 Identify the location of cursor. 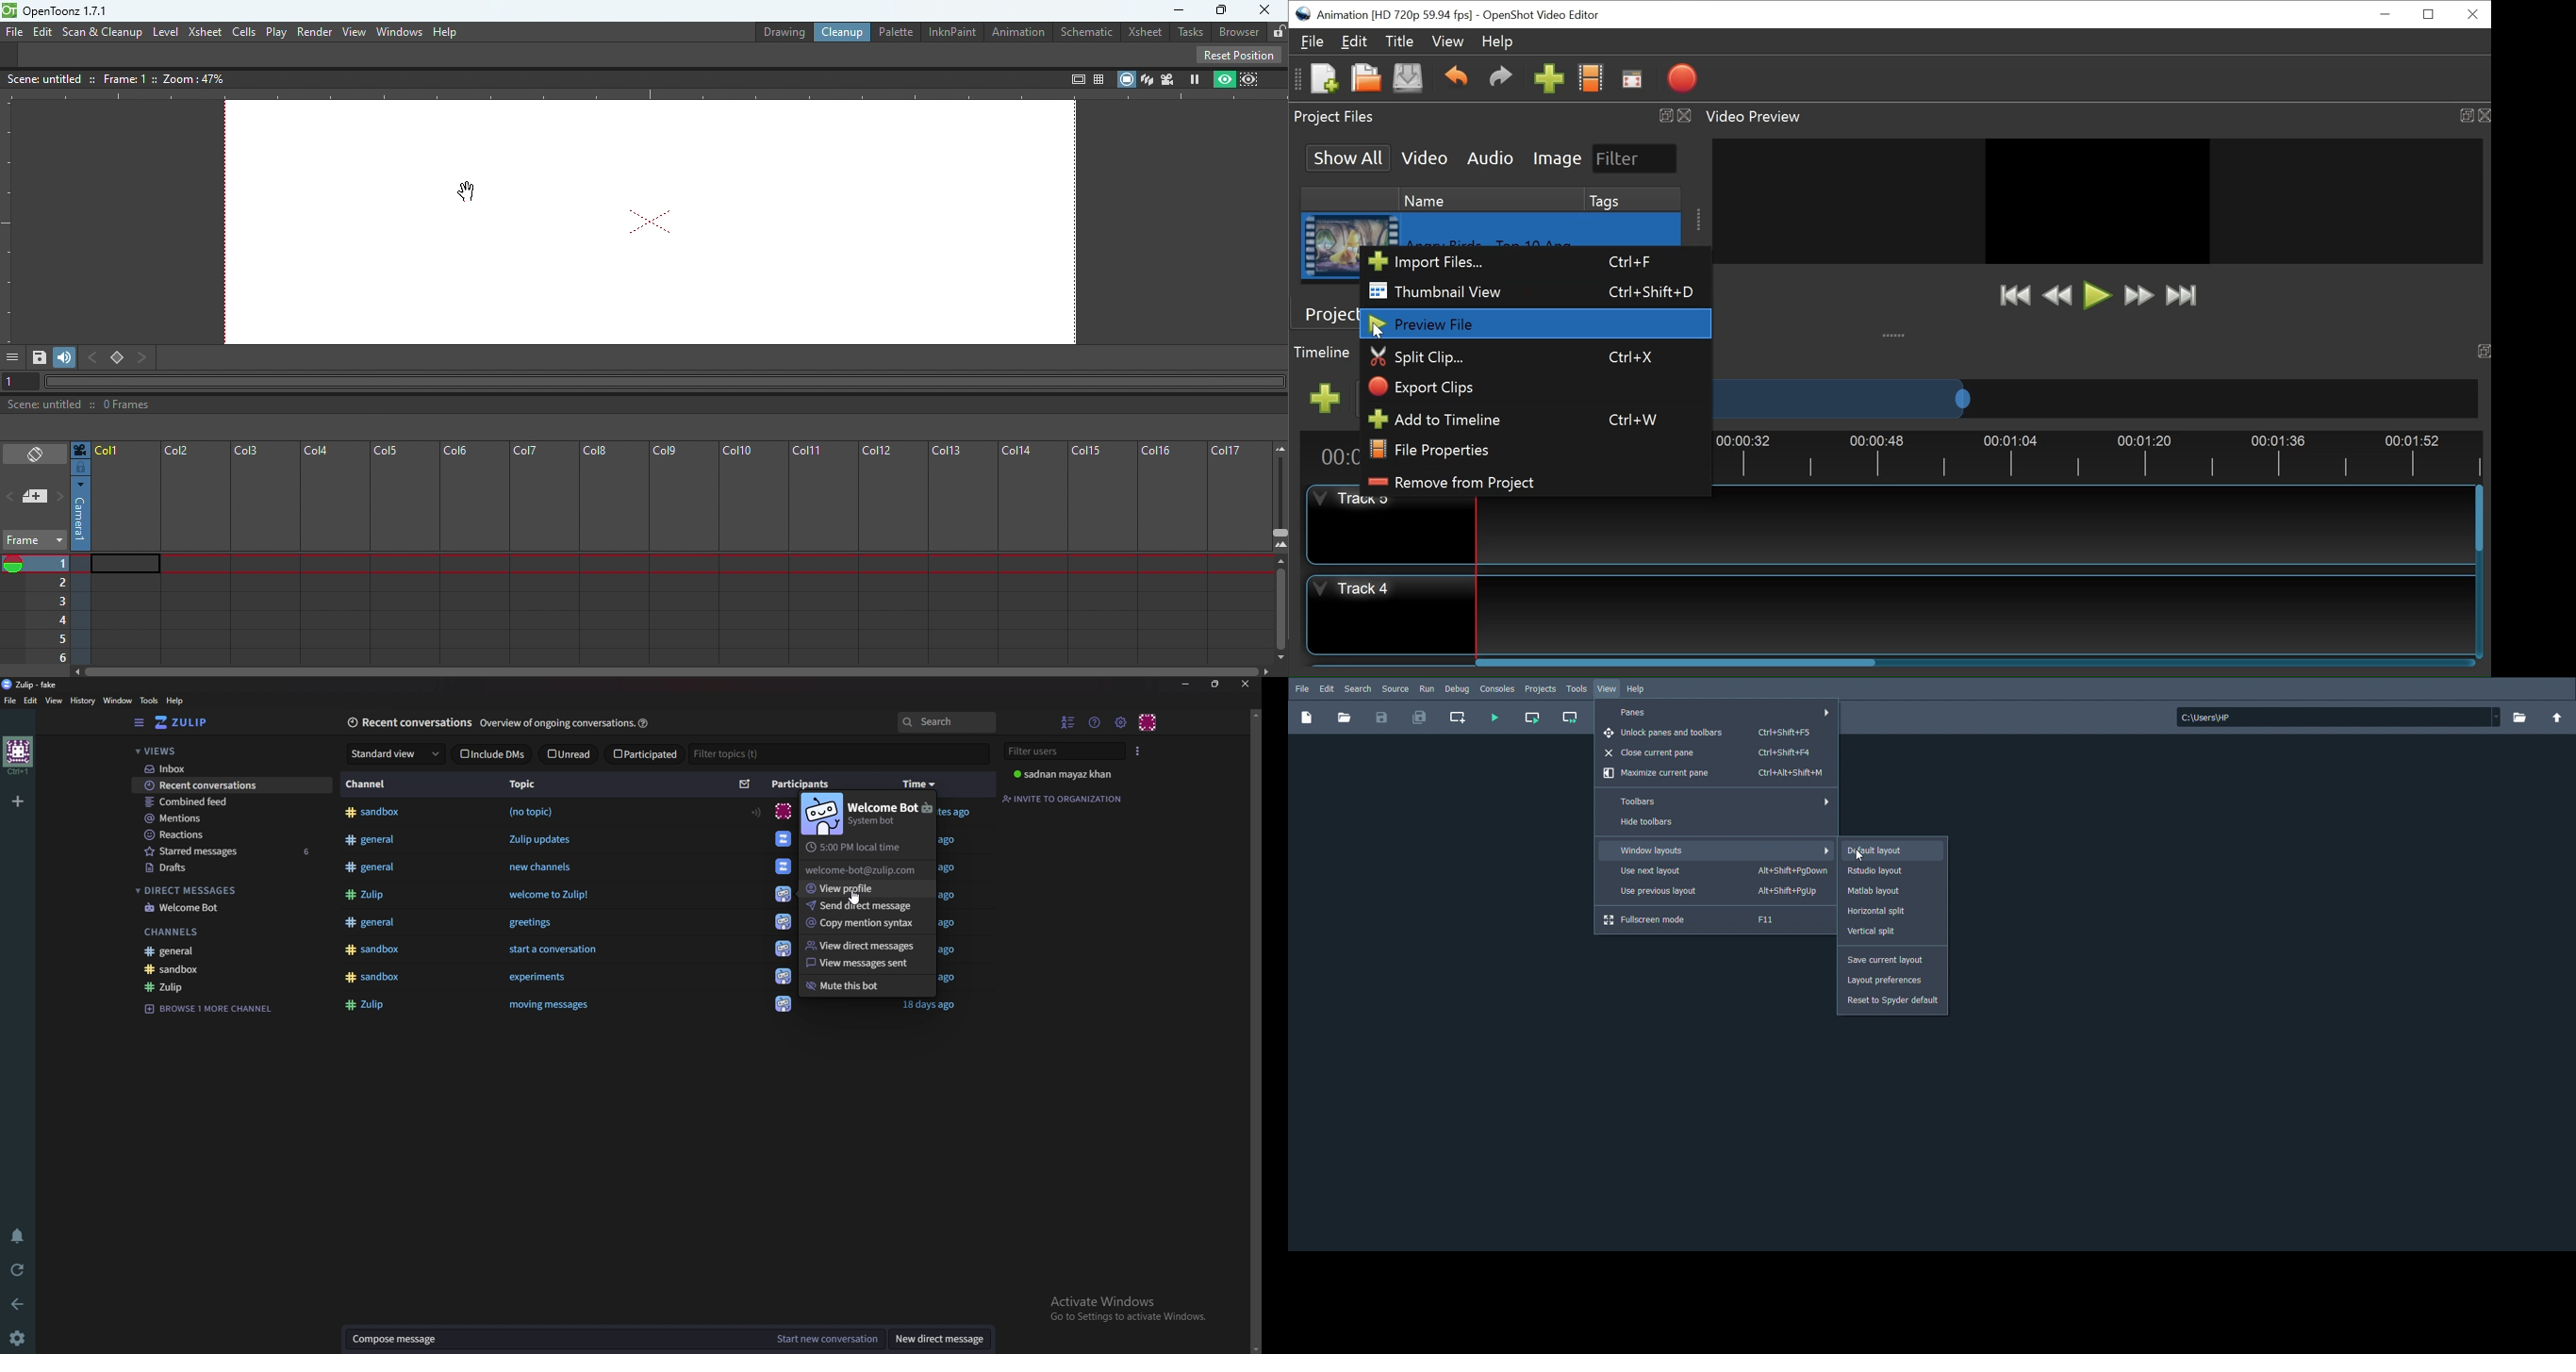
(854, 895).